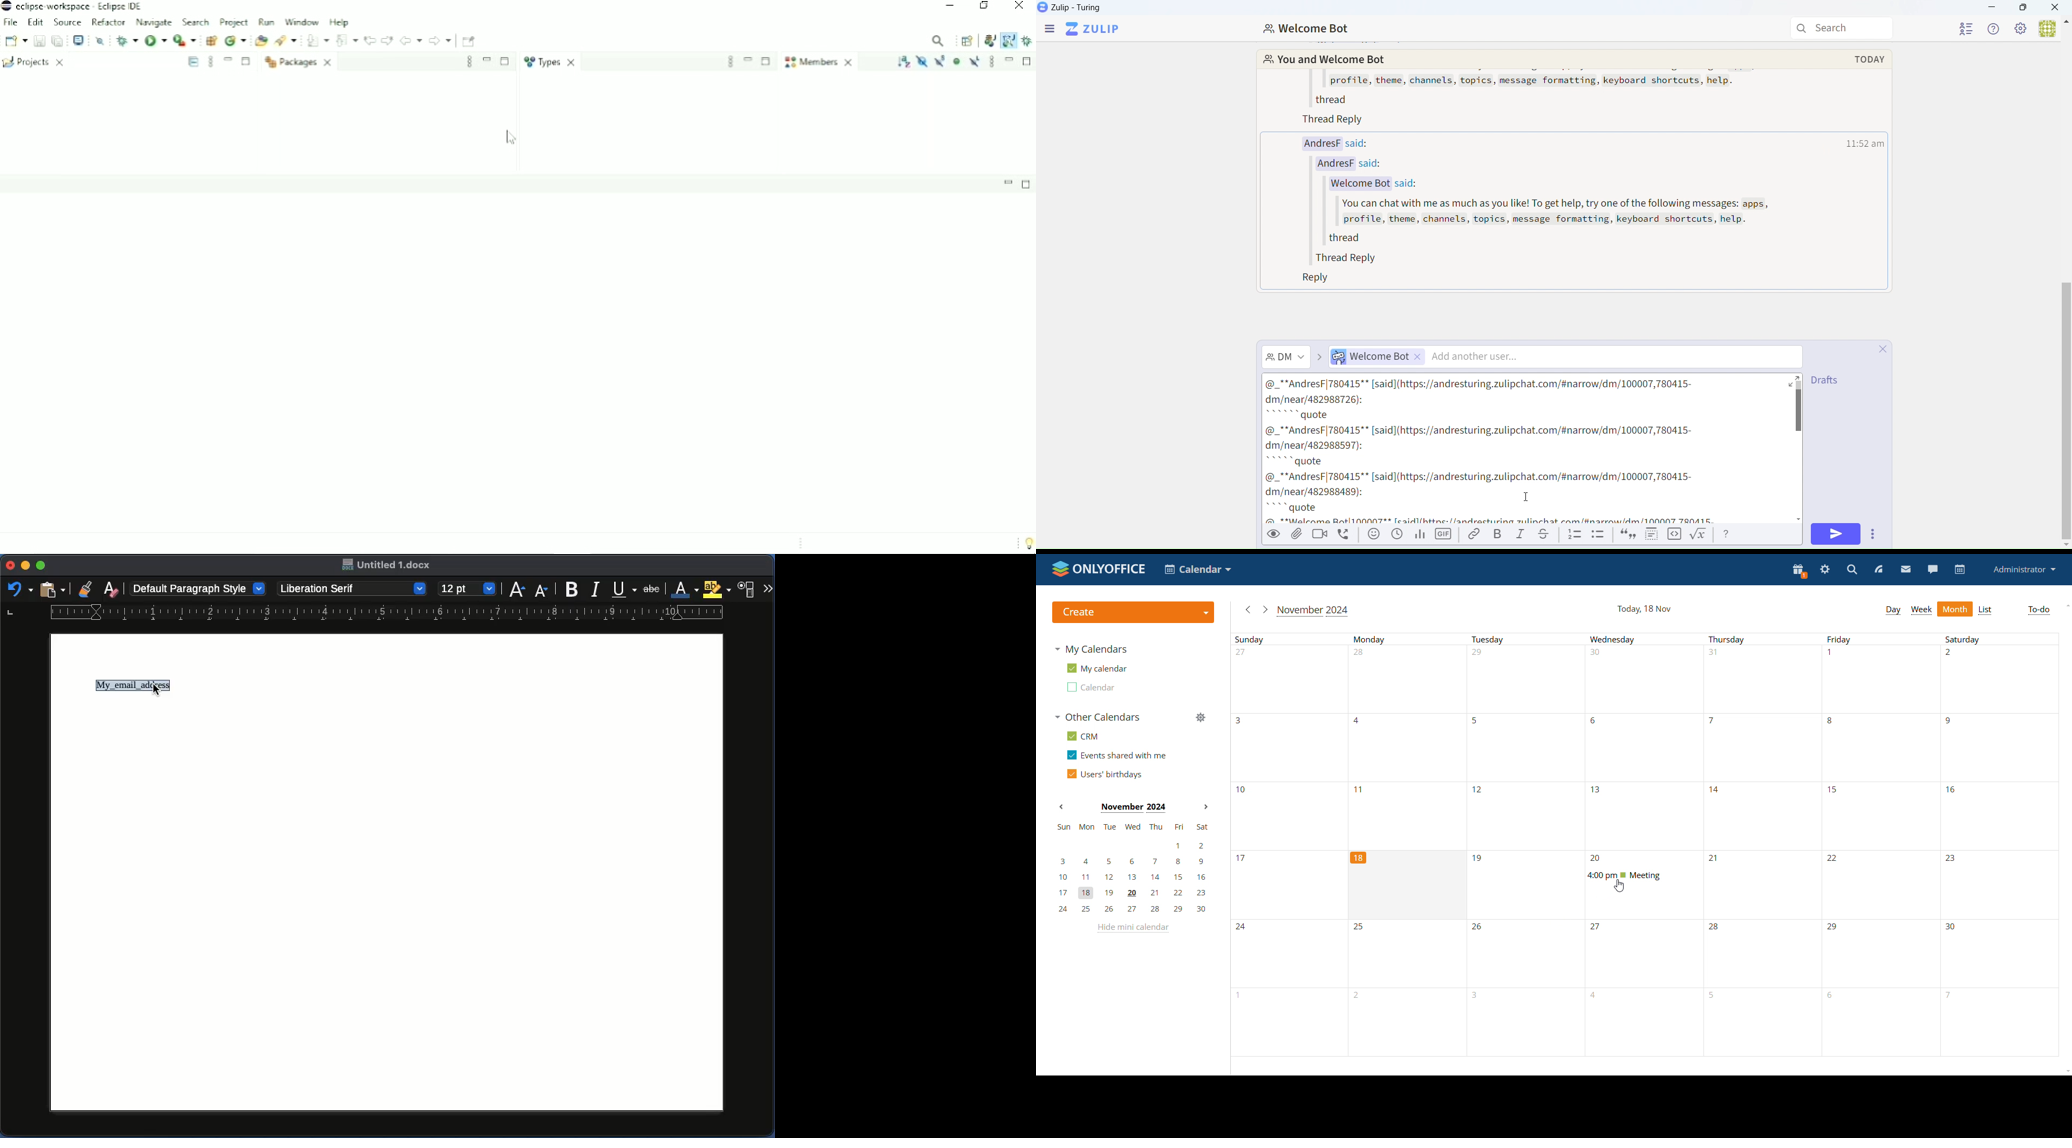 This screenshot has height=1148, width=2072. What do you see at coordinates (1866, 142) in the screenshot?
I see `time` at bounding box center [1866, 142].